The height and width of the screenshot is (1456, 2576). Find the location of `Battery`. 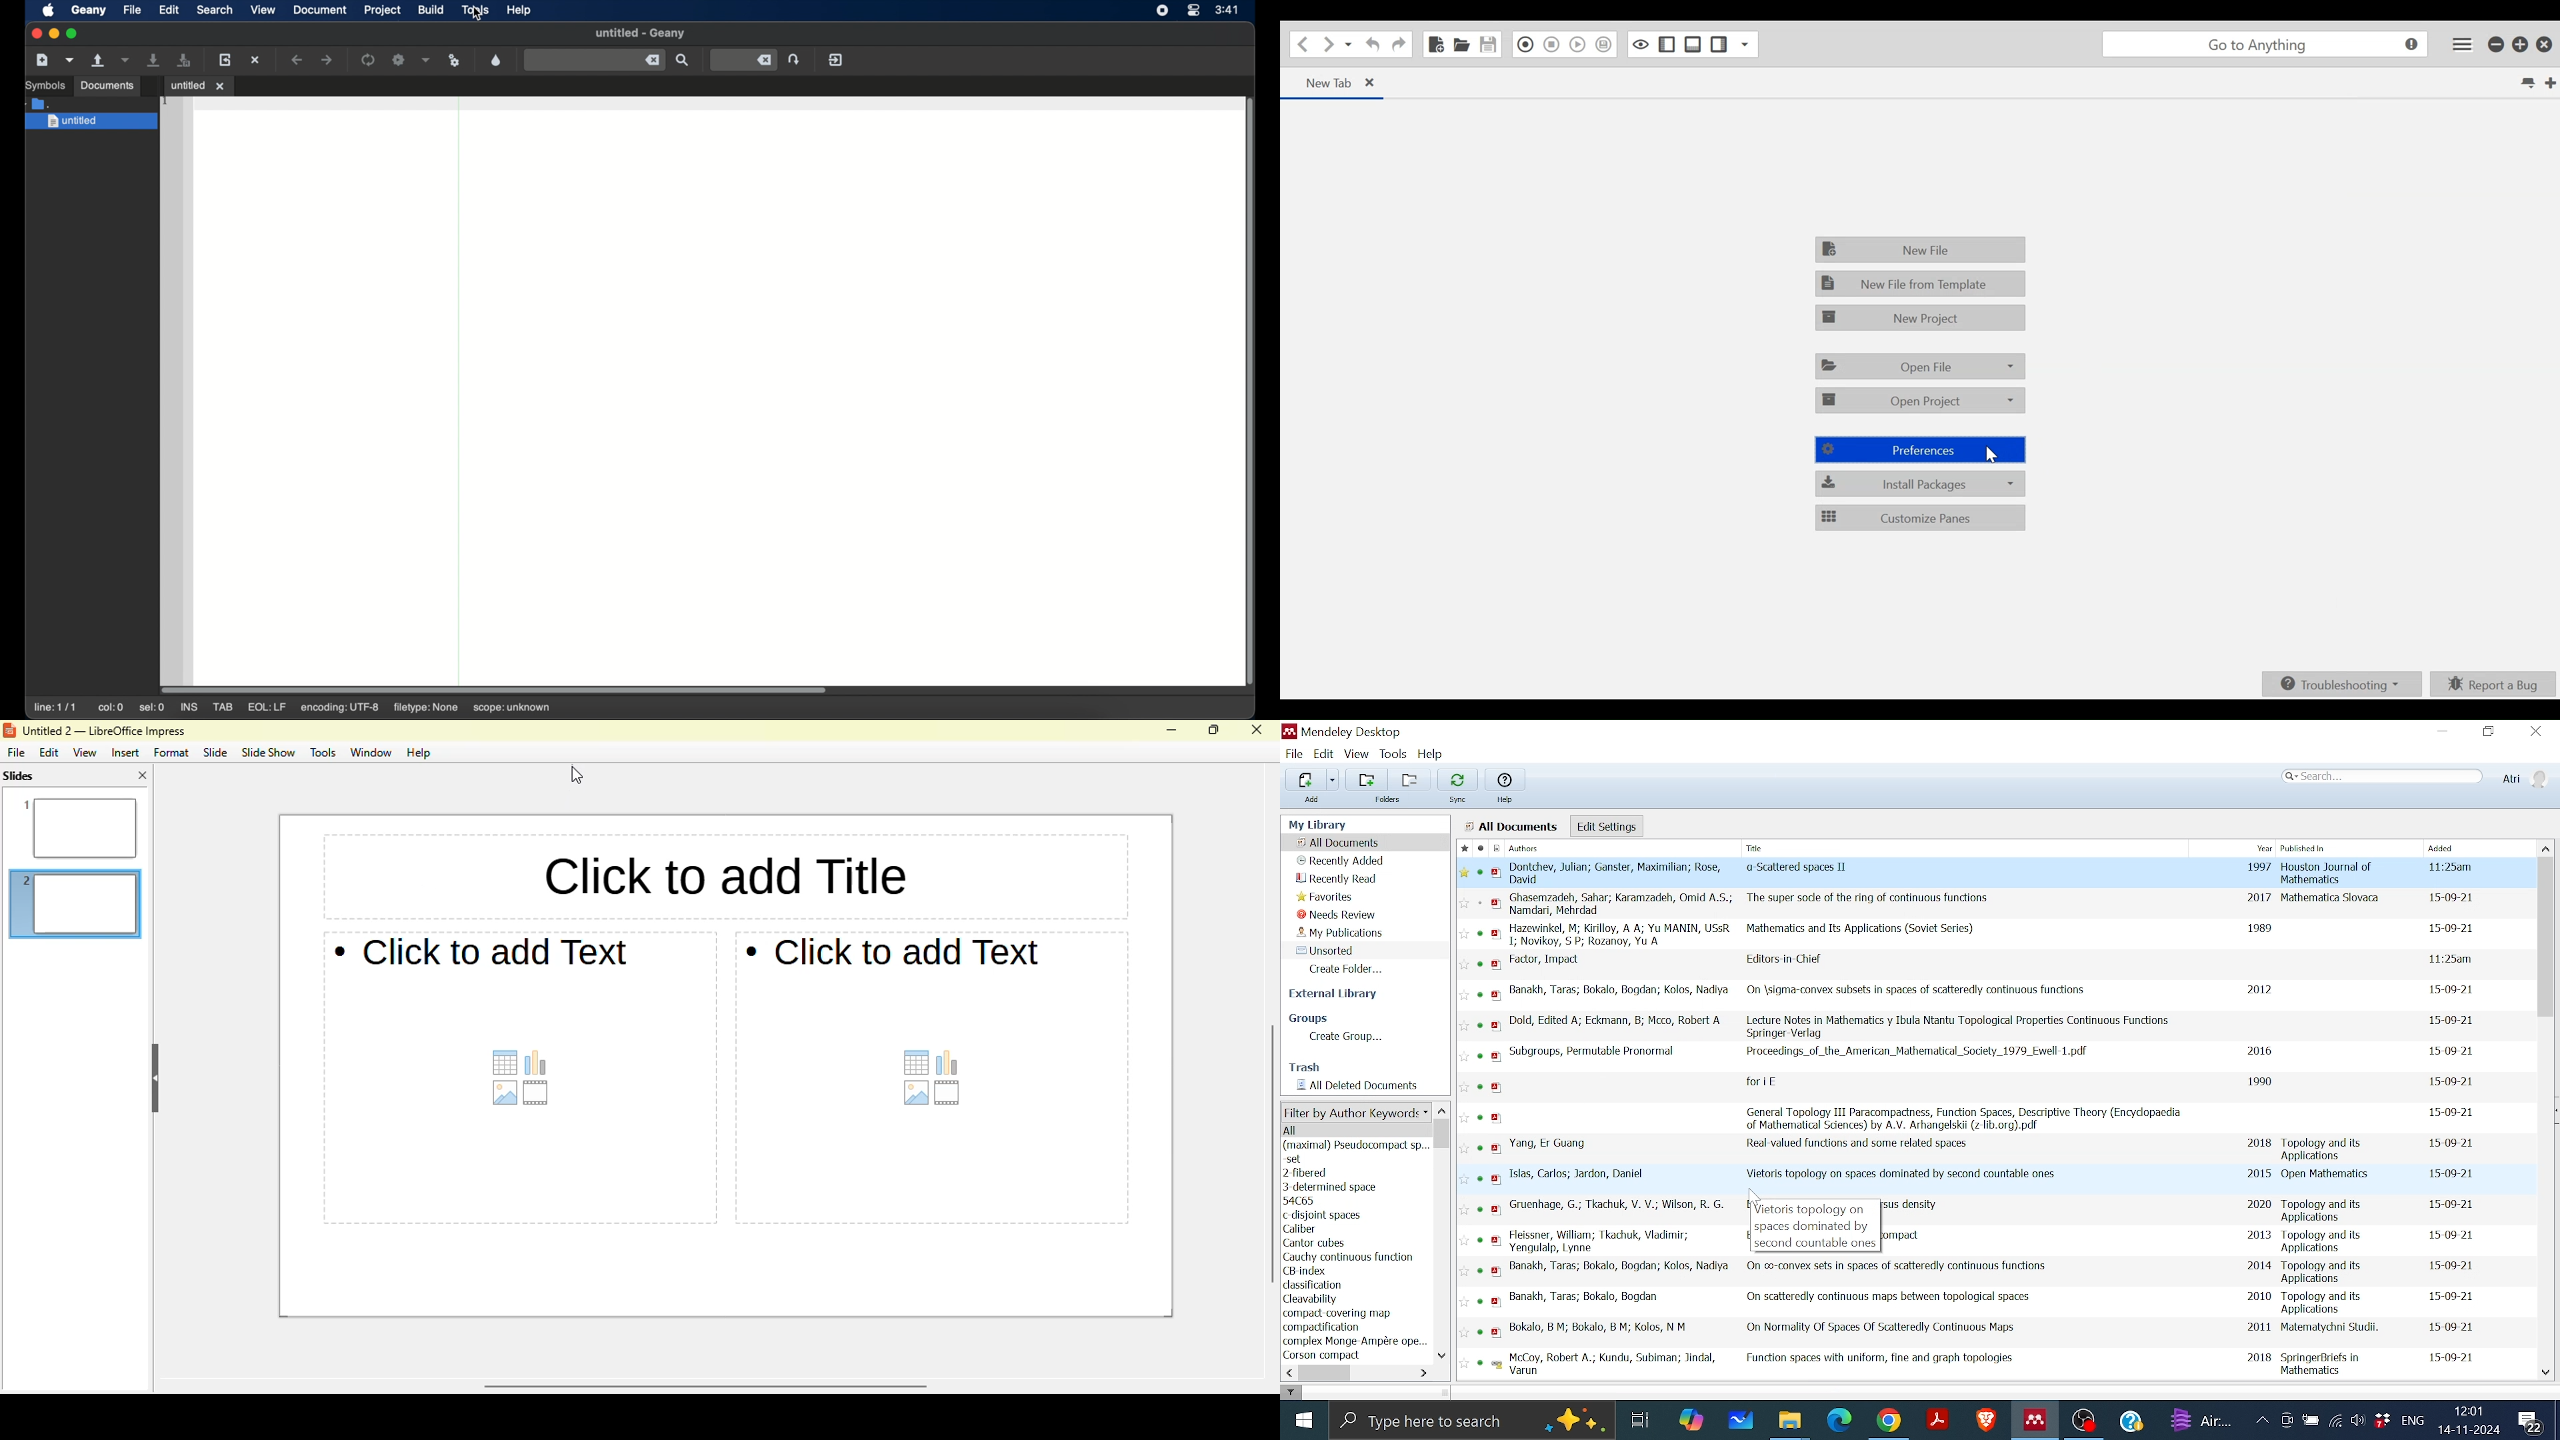

Battery is located at coordinates (2311, 1422).